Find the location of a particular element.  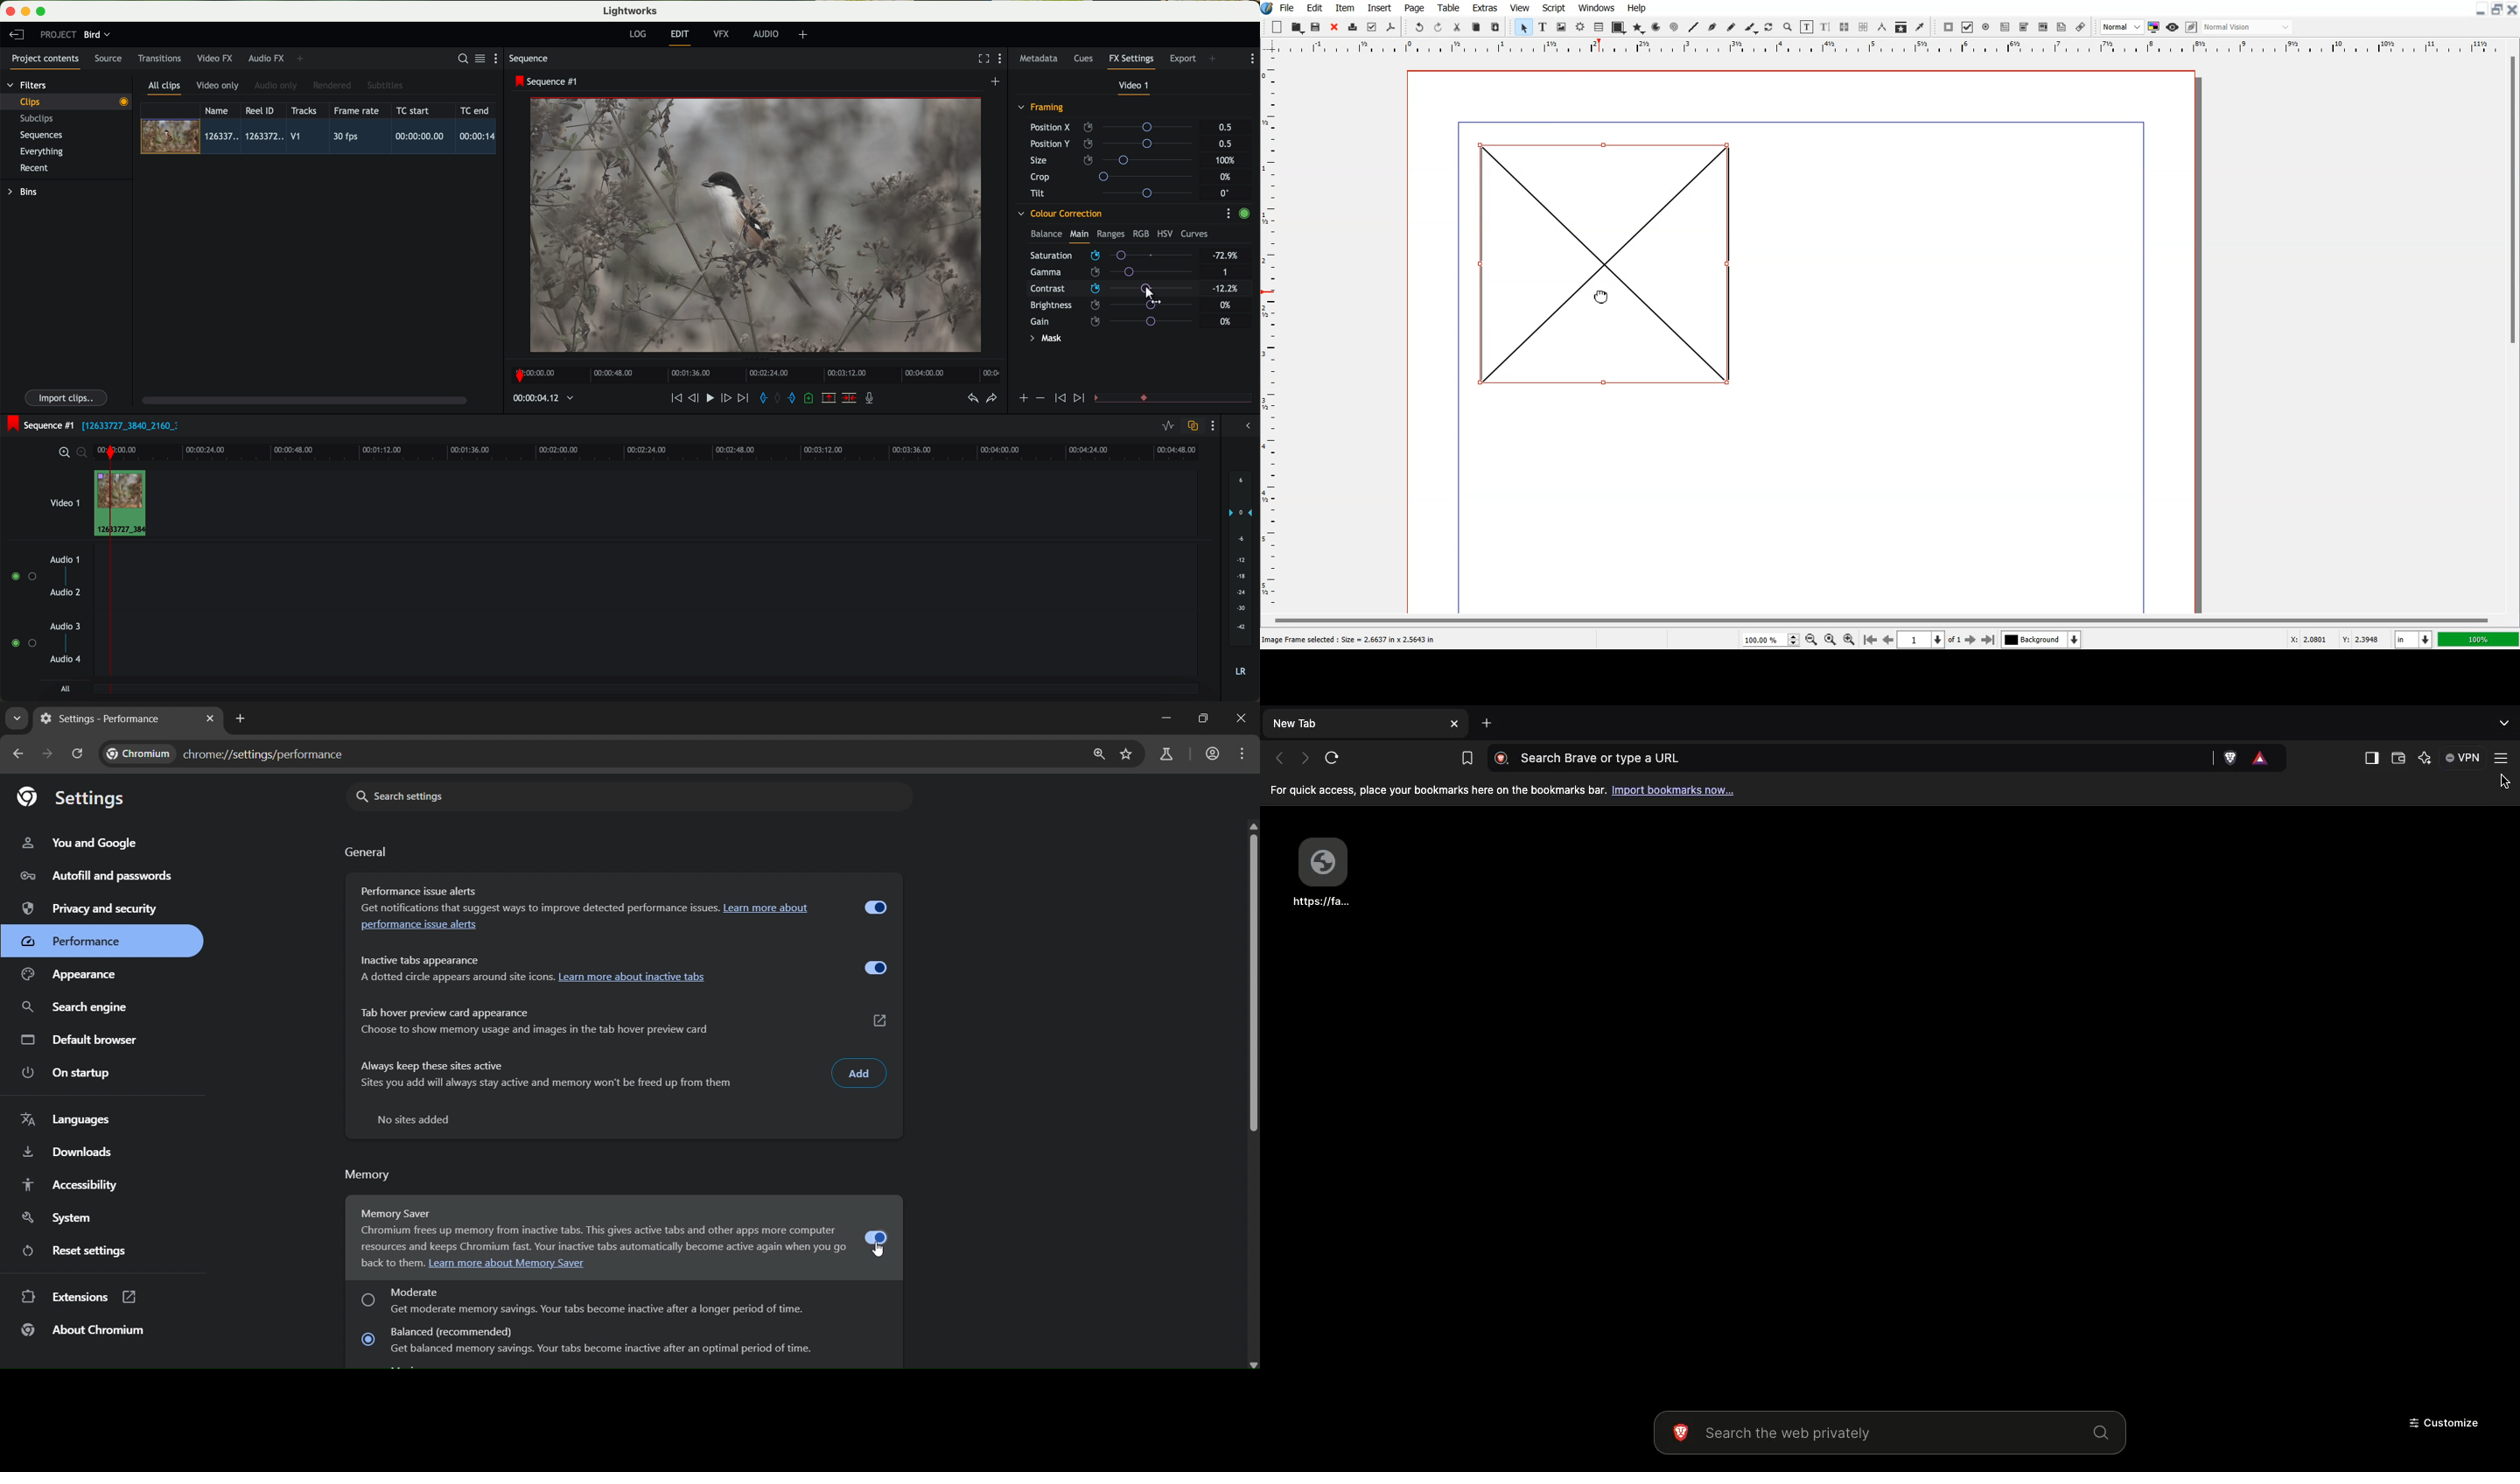

curves is located at coordinates (1195, 234).